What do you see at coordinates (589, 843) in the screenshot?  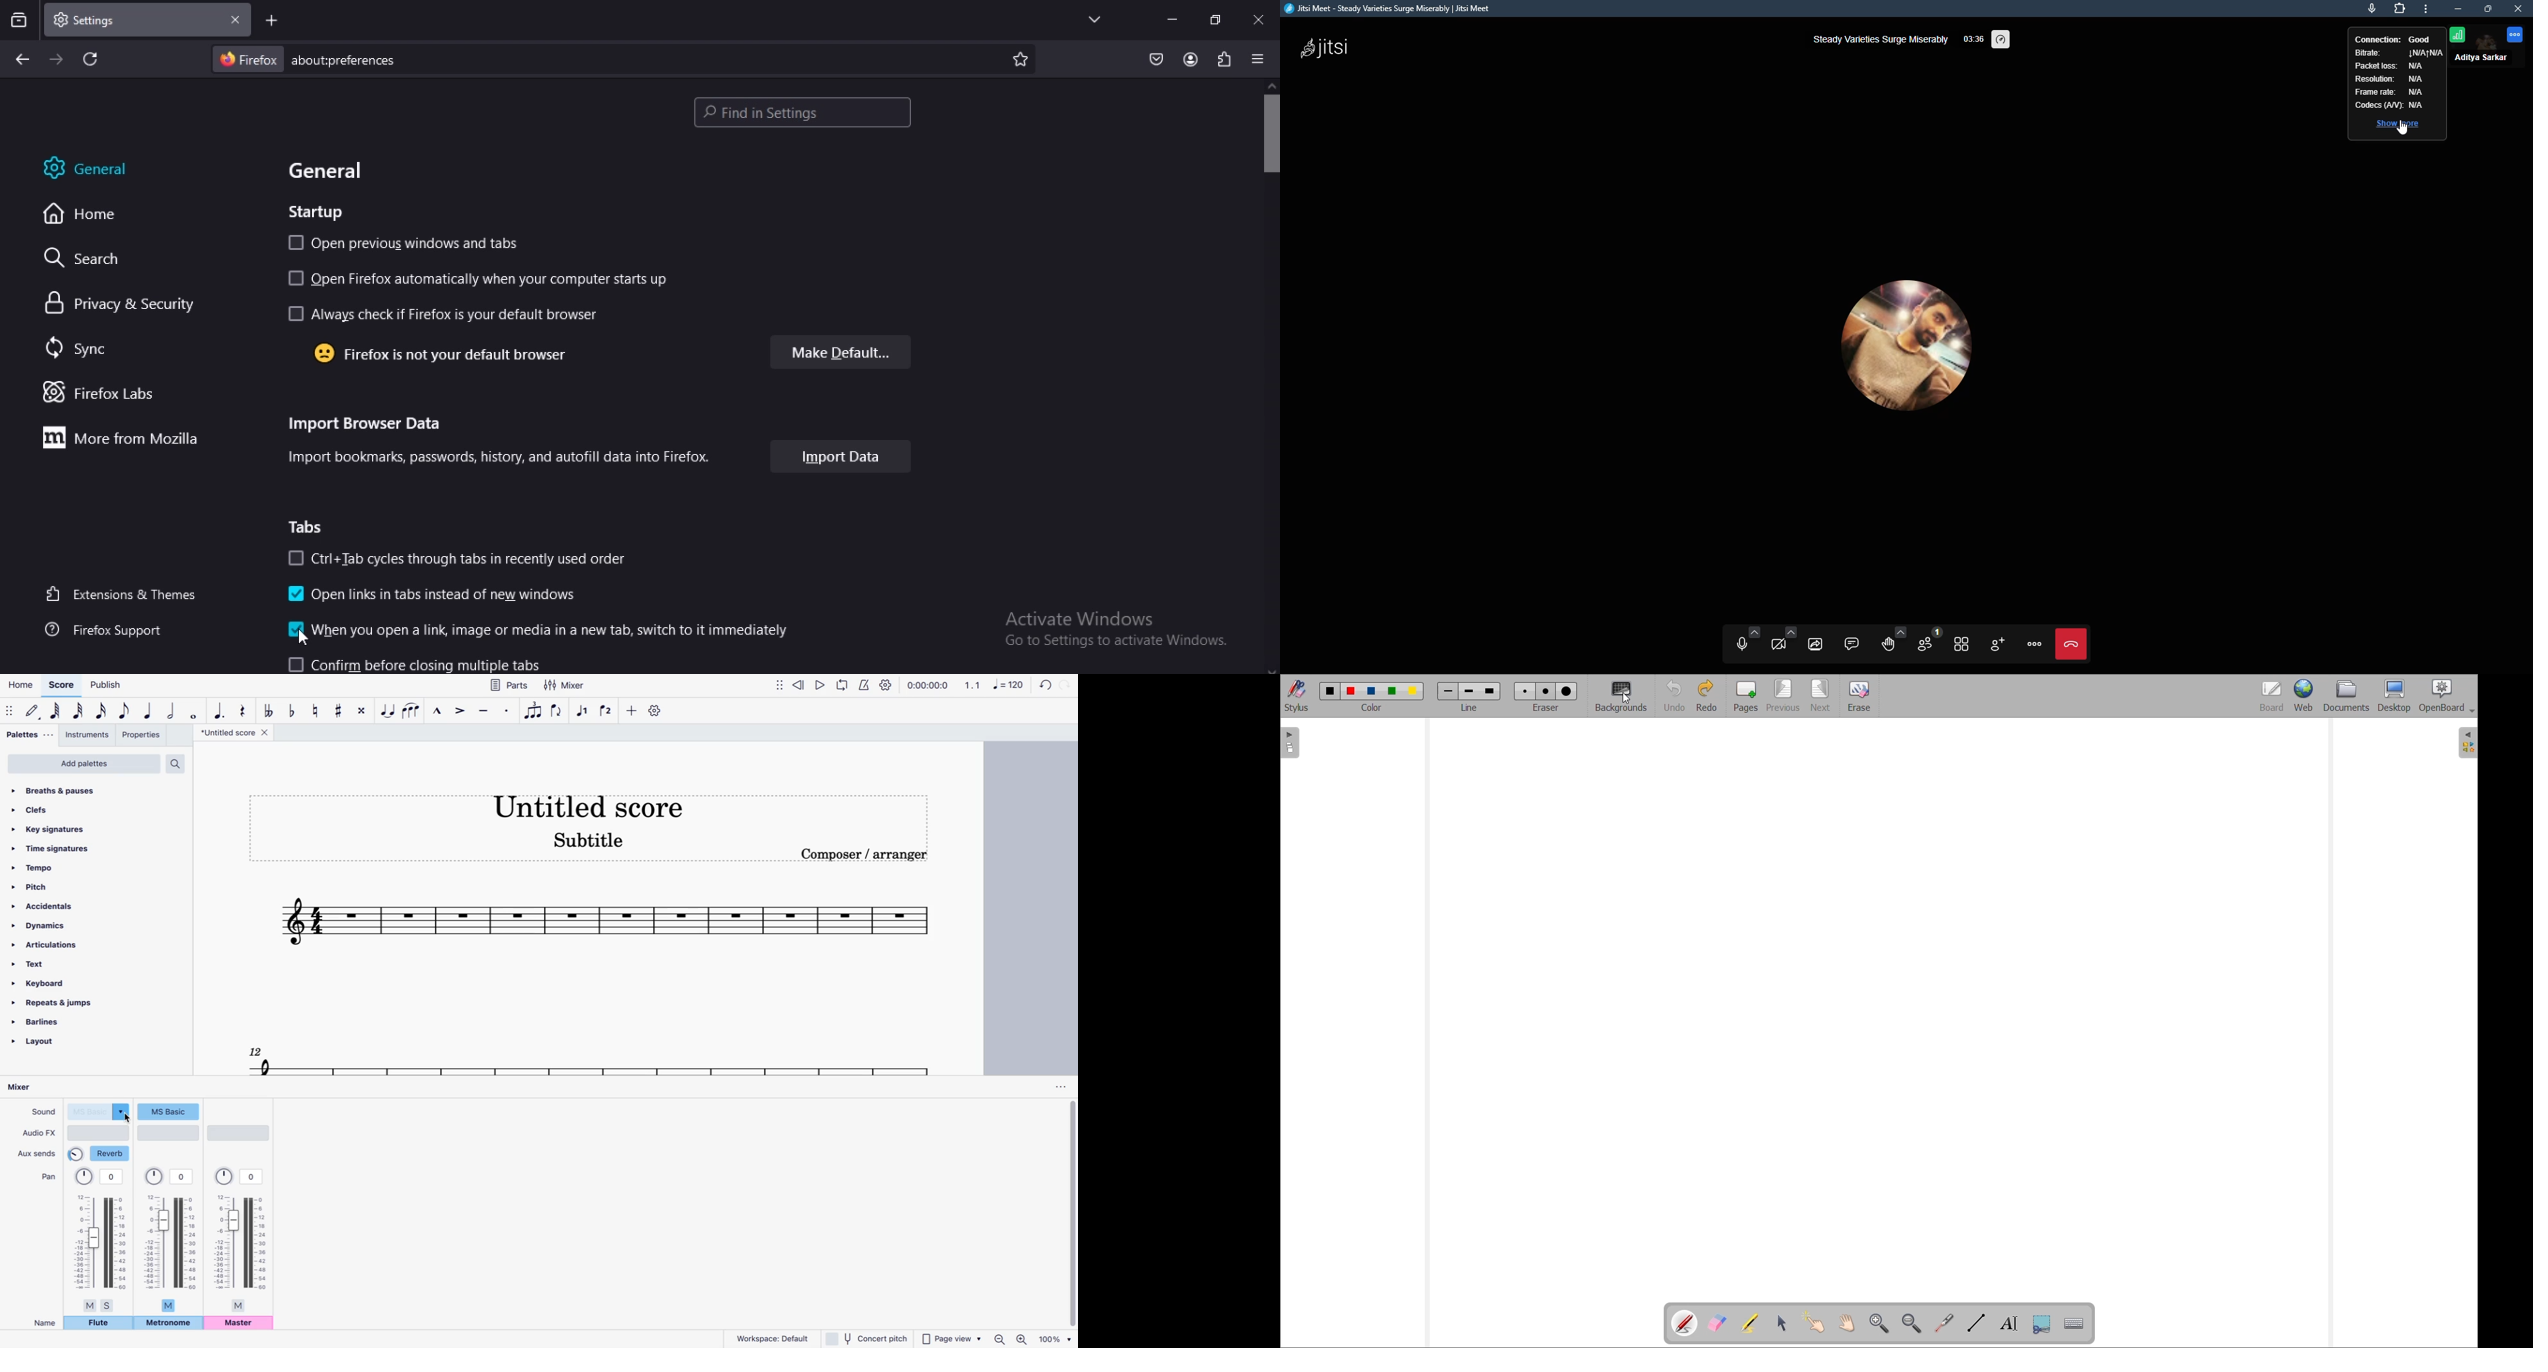 I see `score subtitle` at bounding box center [589, 843].